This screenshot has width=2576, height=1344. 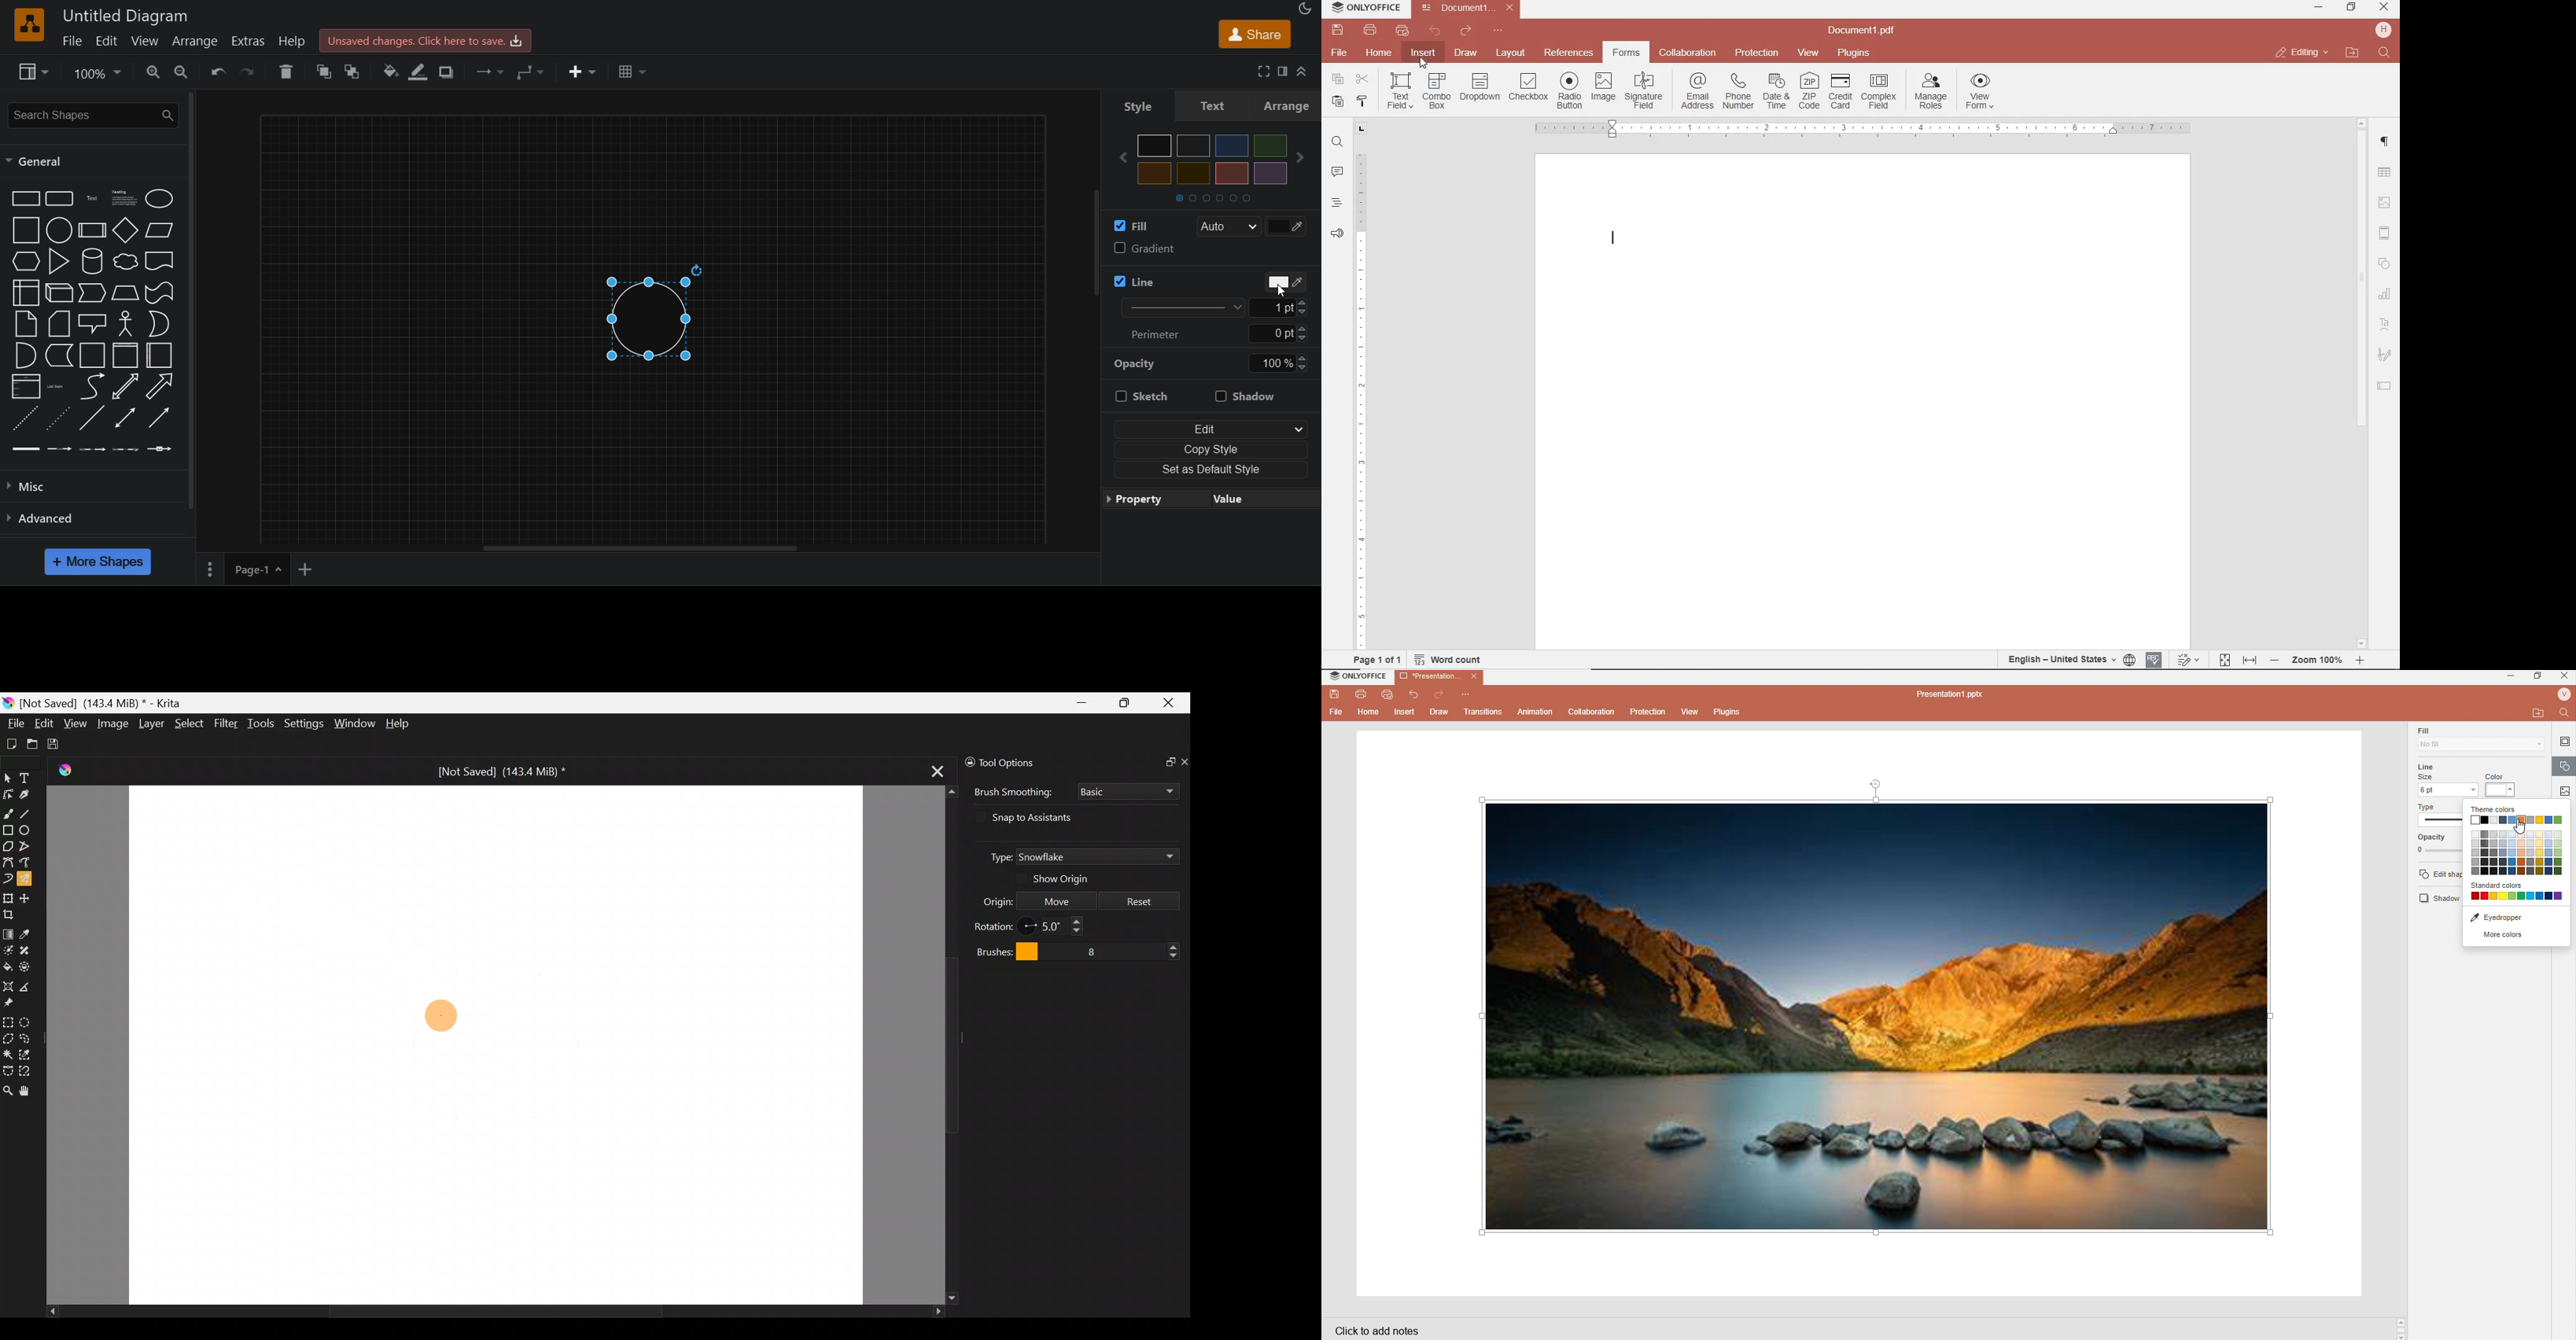 What do you see at coordinates (2386, 53) in the screenshot?
I see `find` at bounding box center [2386, 53].